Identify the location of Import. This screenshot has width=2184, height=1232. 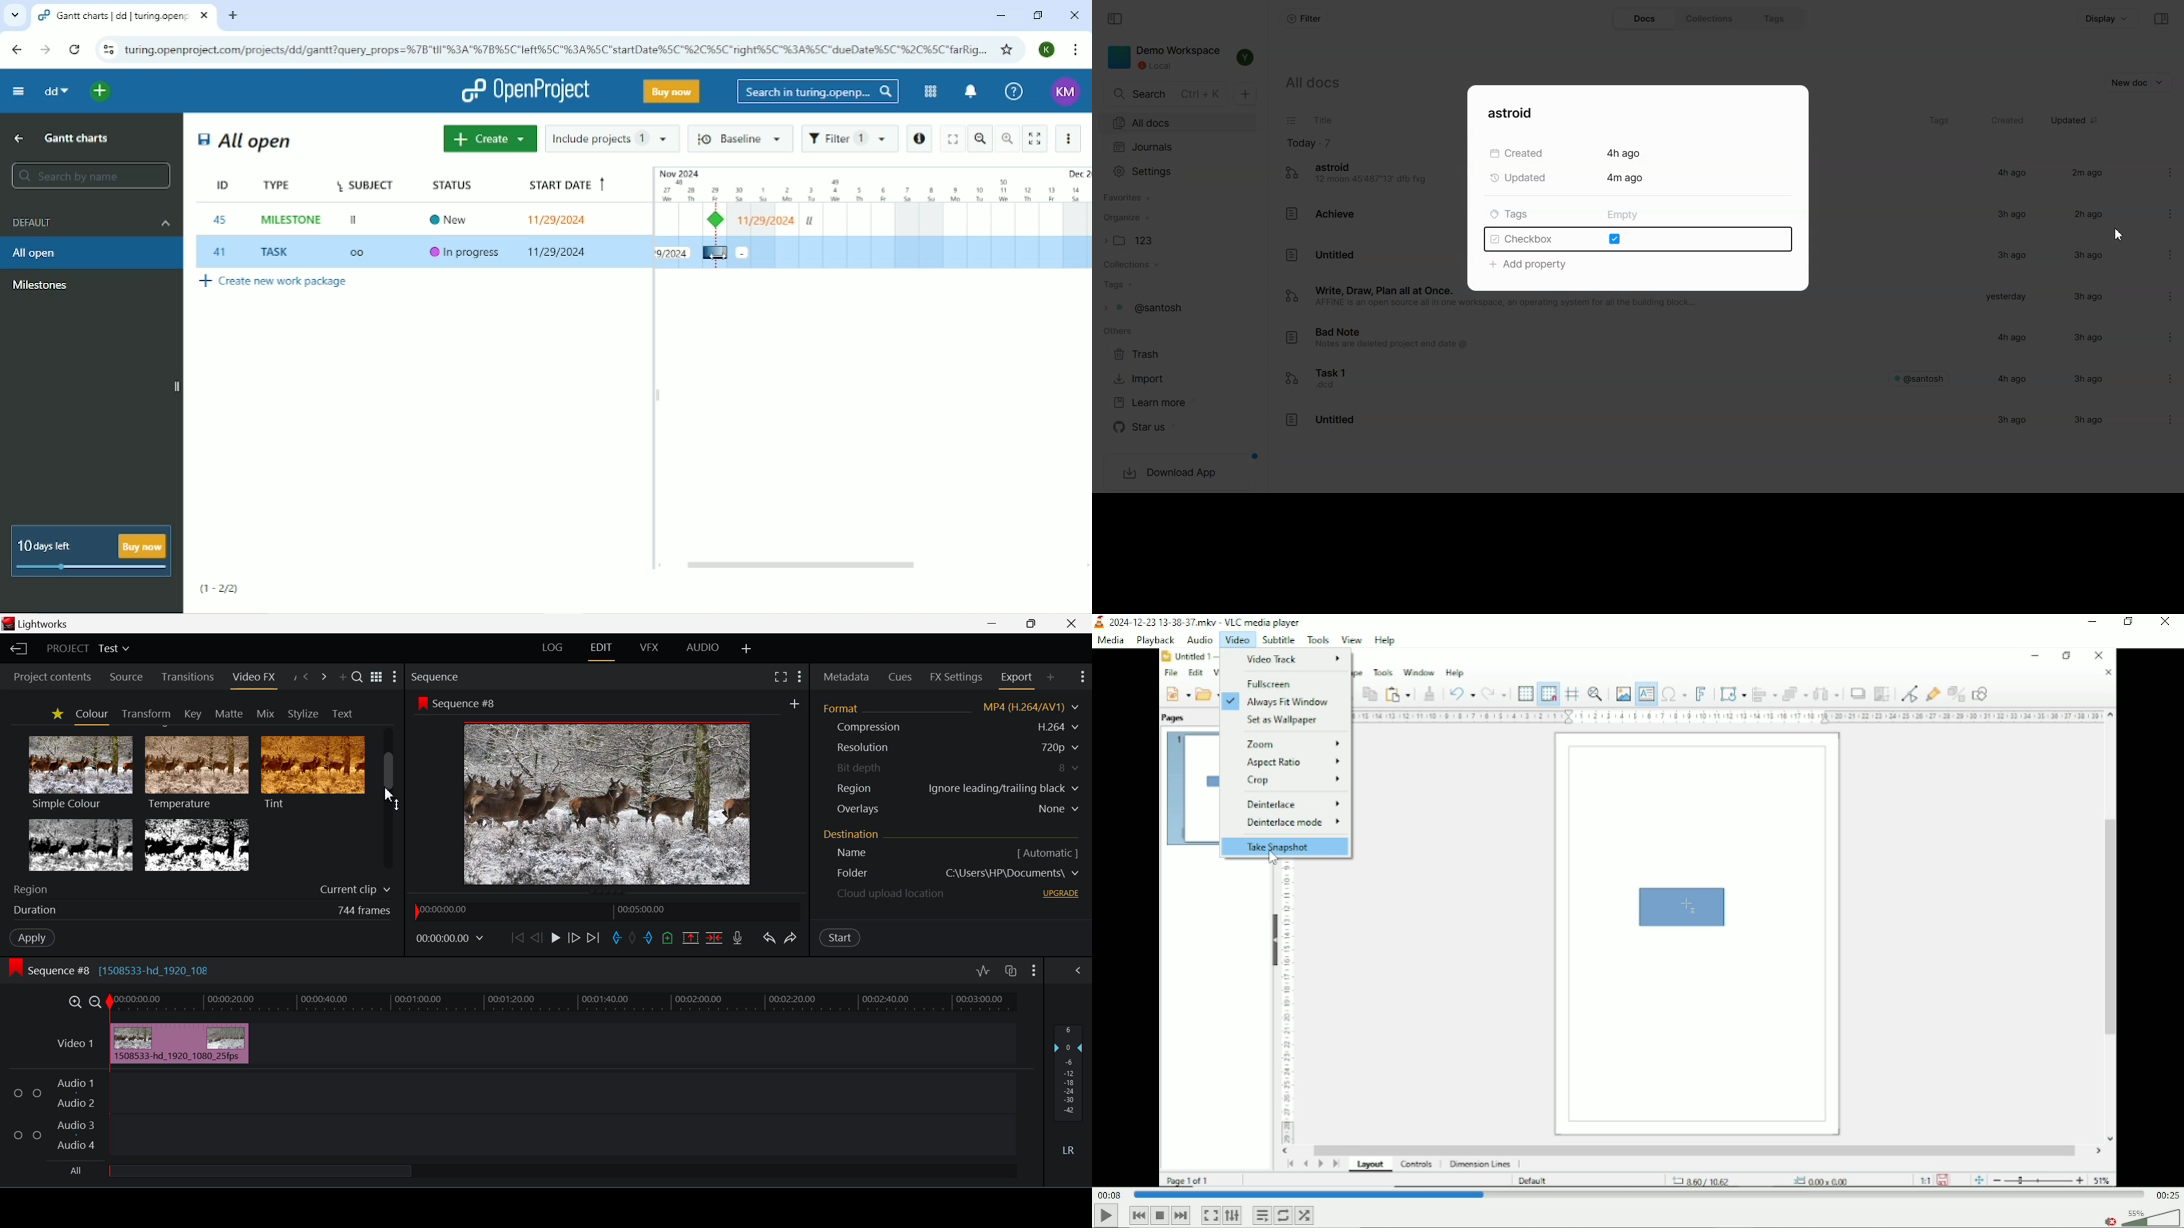
(1143, 379).